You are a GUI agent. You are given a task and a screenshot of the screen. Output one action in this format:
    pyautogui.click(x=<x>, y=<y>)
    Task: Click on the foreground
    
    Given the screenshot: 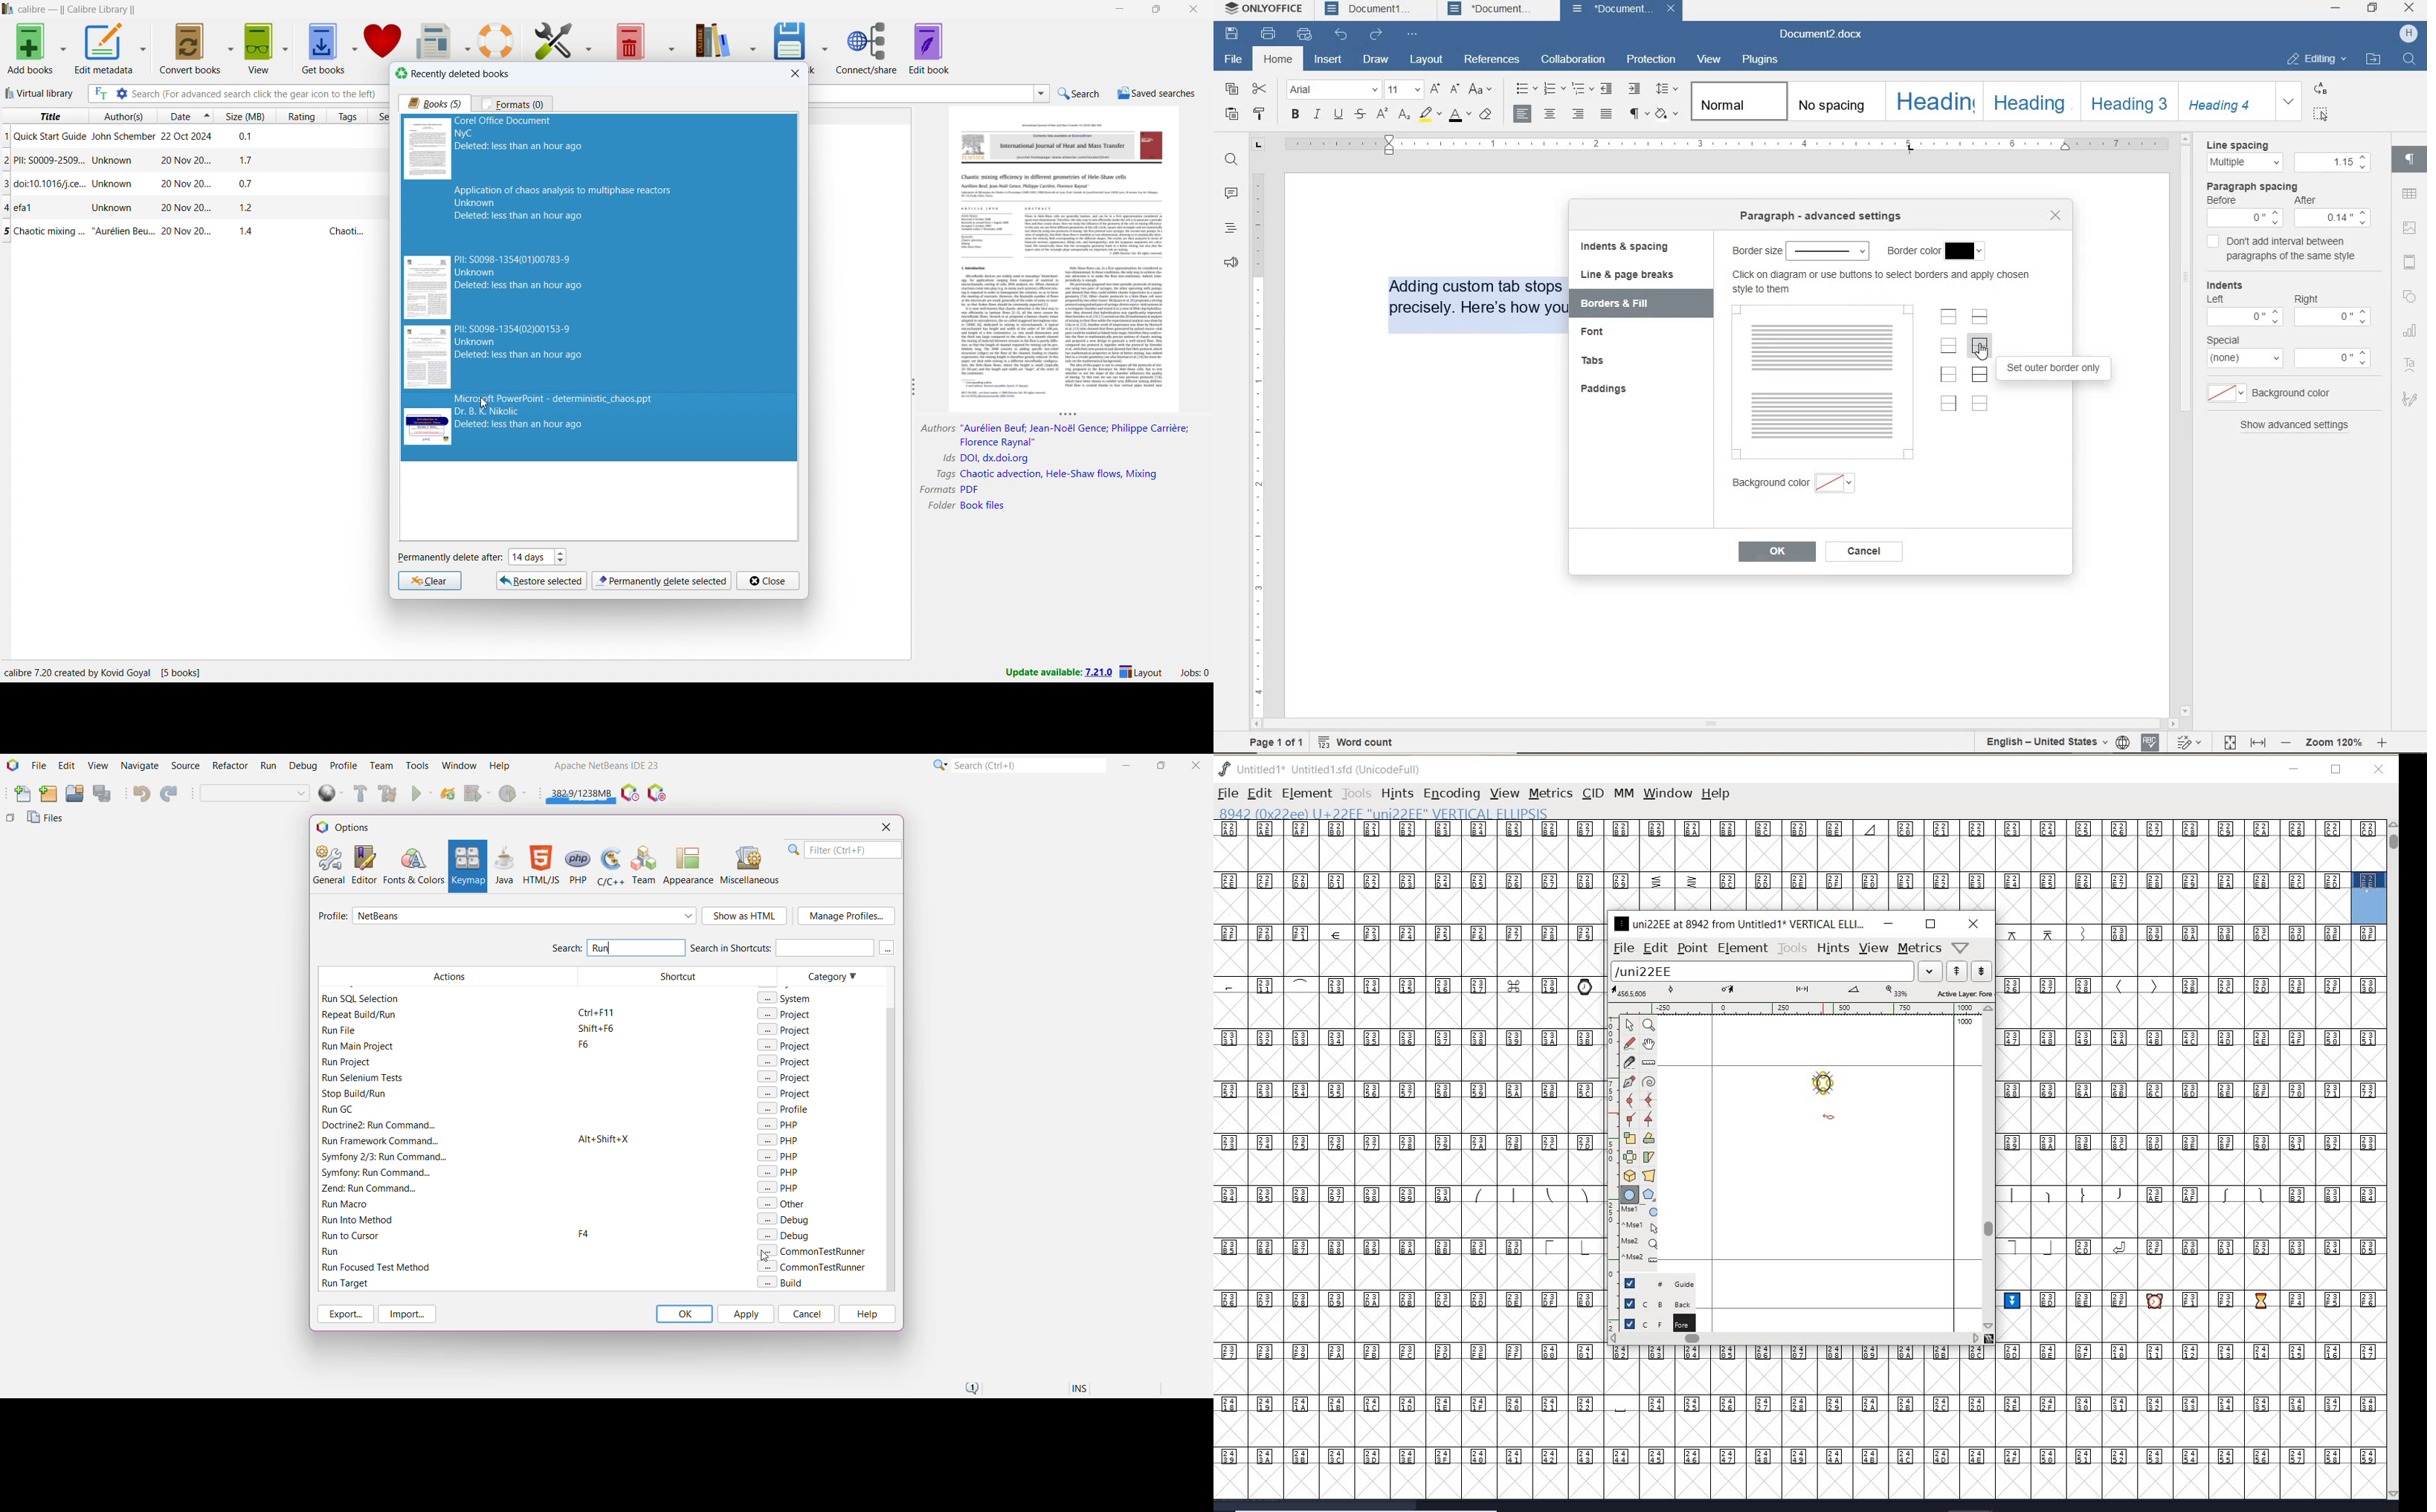 What is the action you would take?
    pyautogui.click(x=1658, y=1322)
    